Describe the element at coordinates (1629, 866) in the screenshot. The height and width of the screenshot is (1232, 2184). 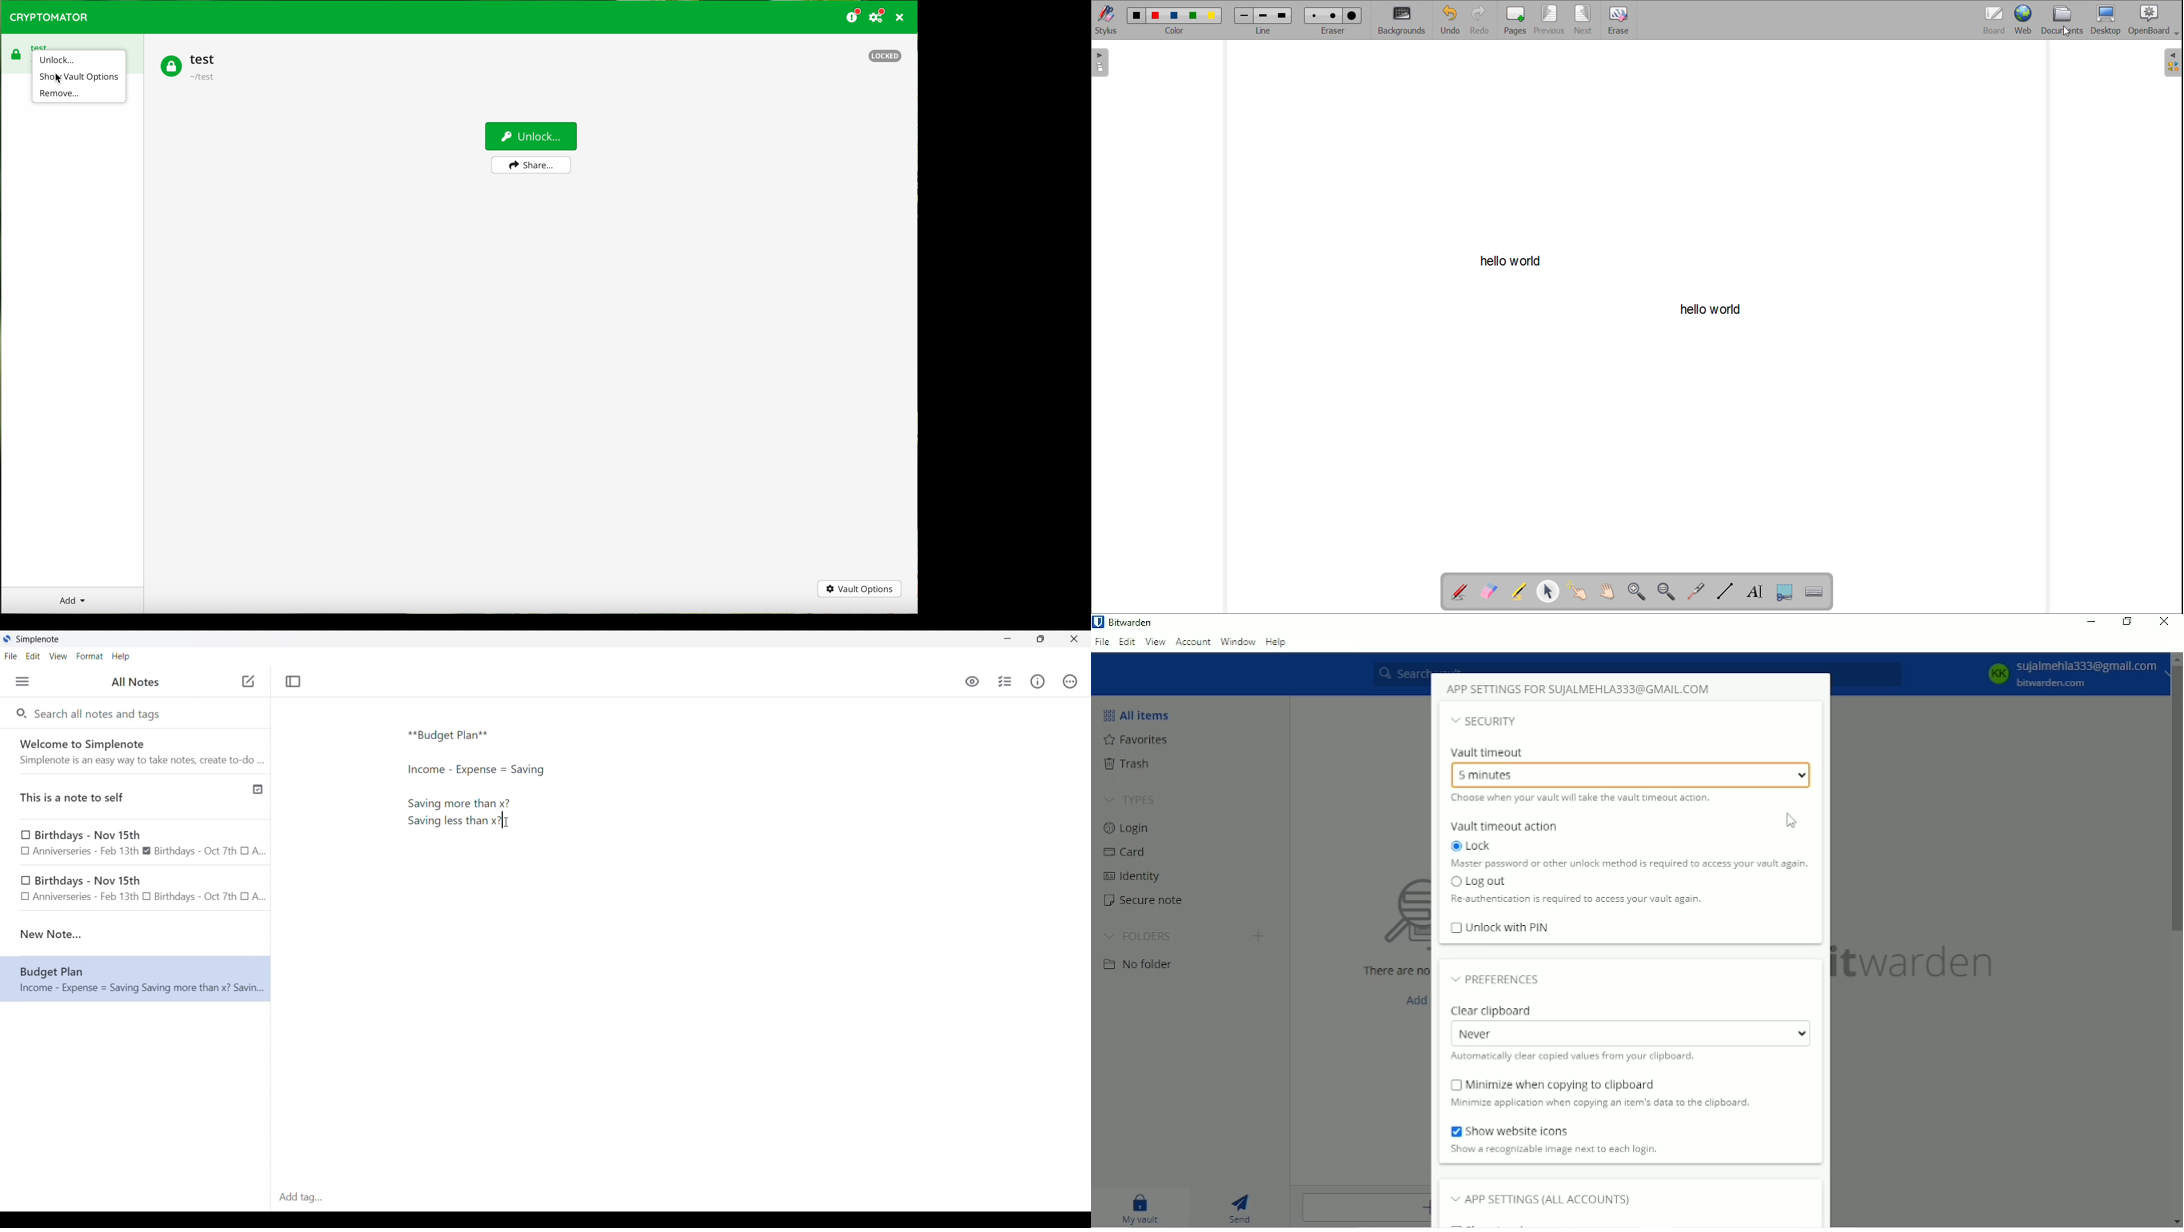
I see `Master password or other unlock method is required to unlock your vault again.` at that location.